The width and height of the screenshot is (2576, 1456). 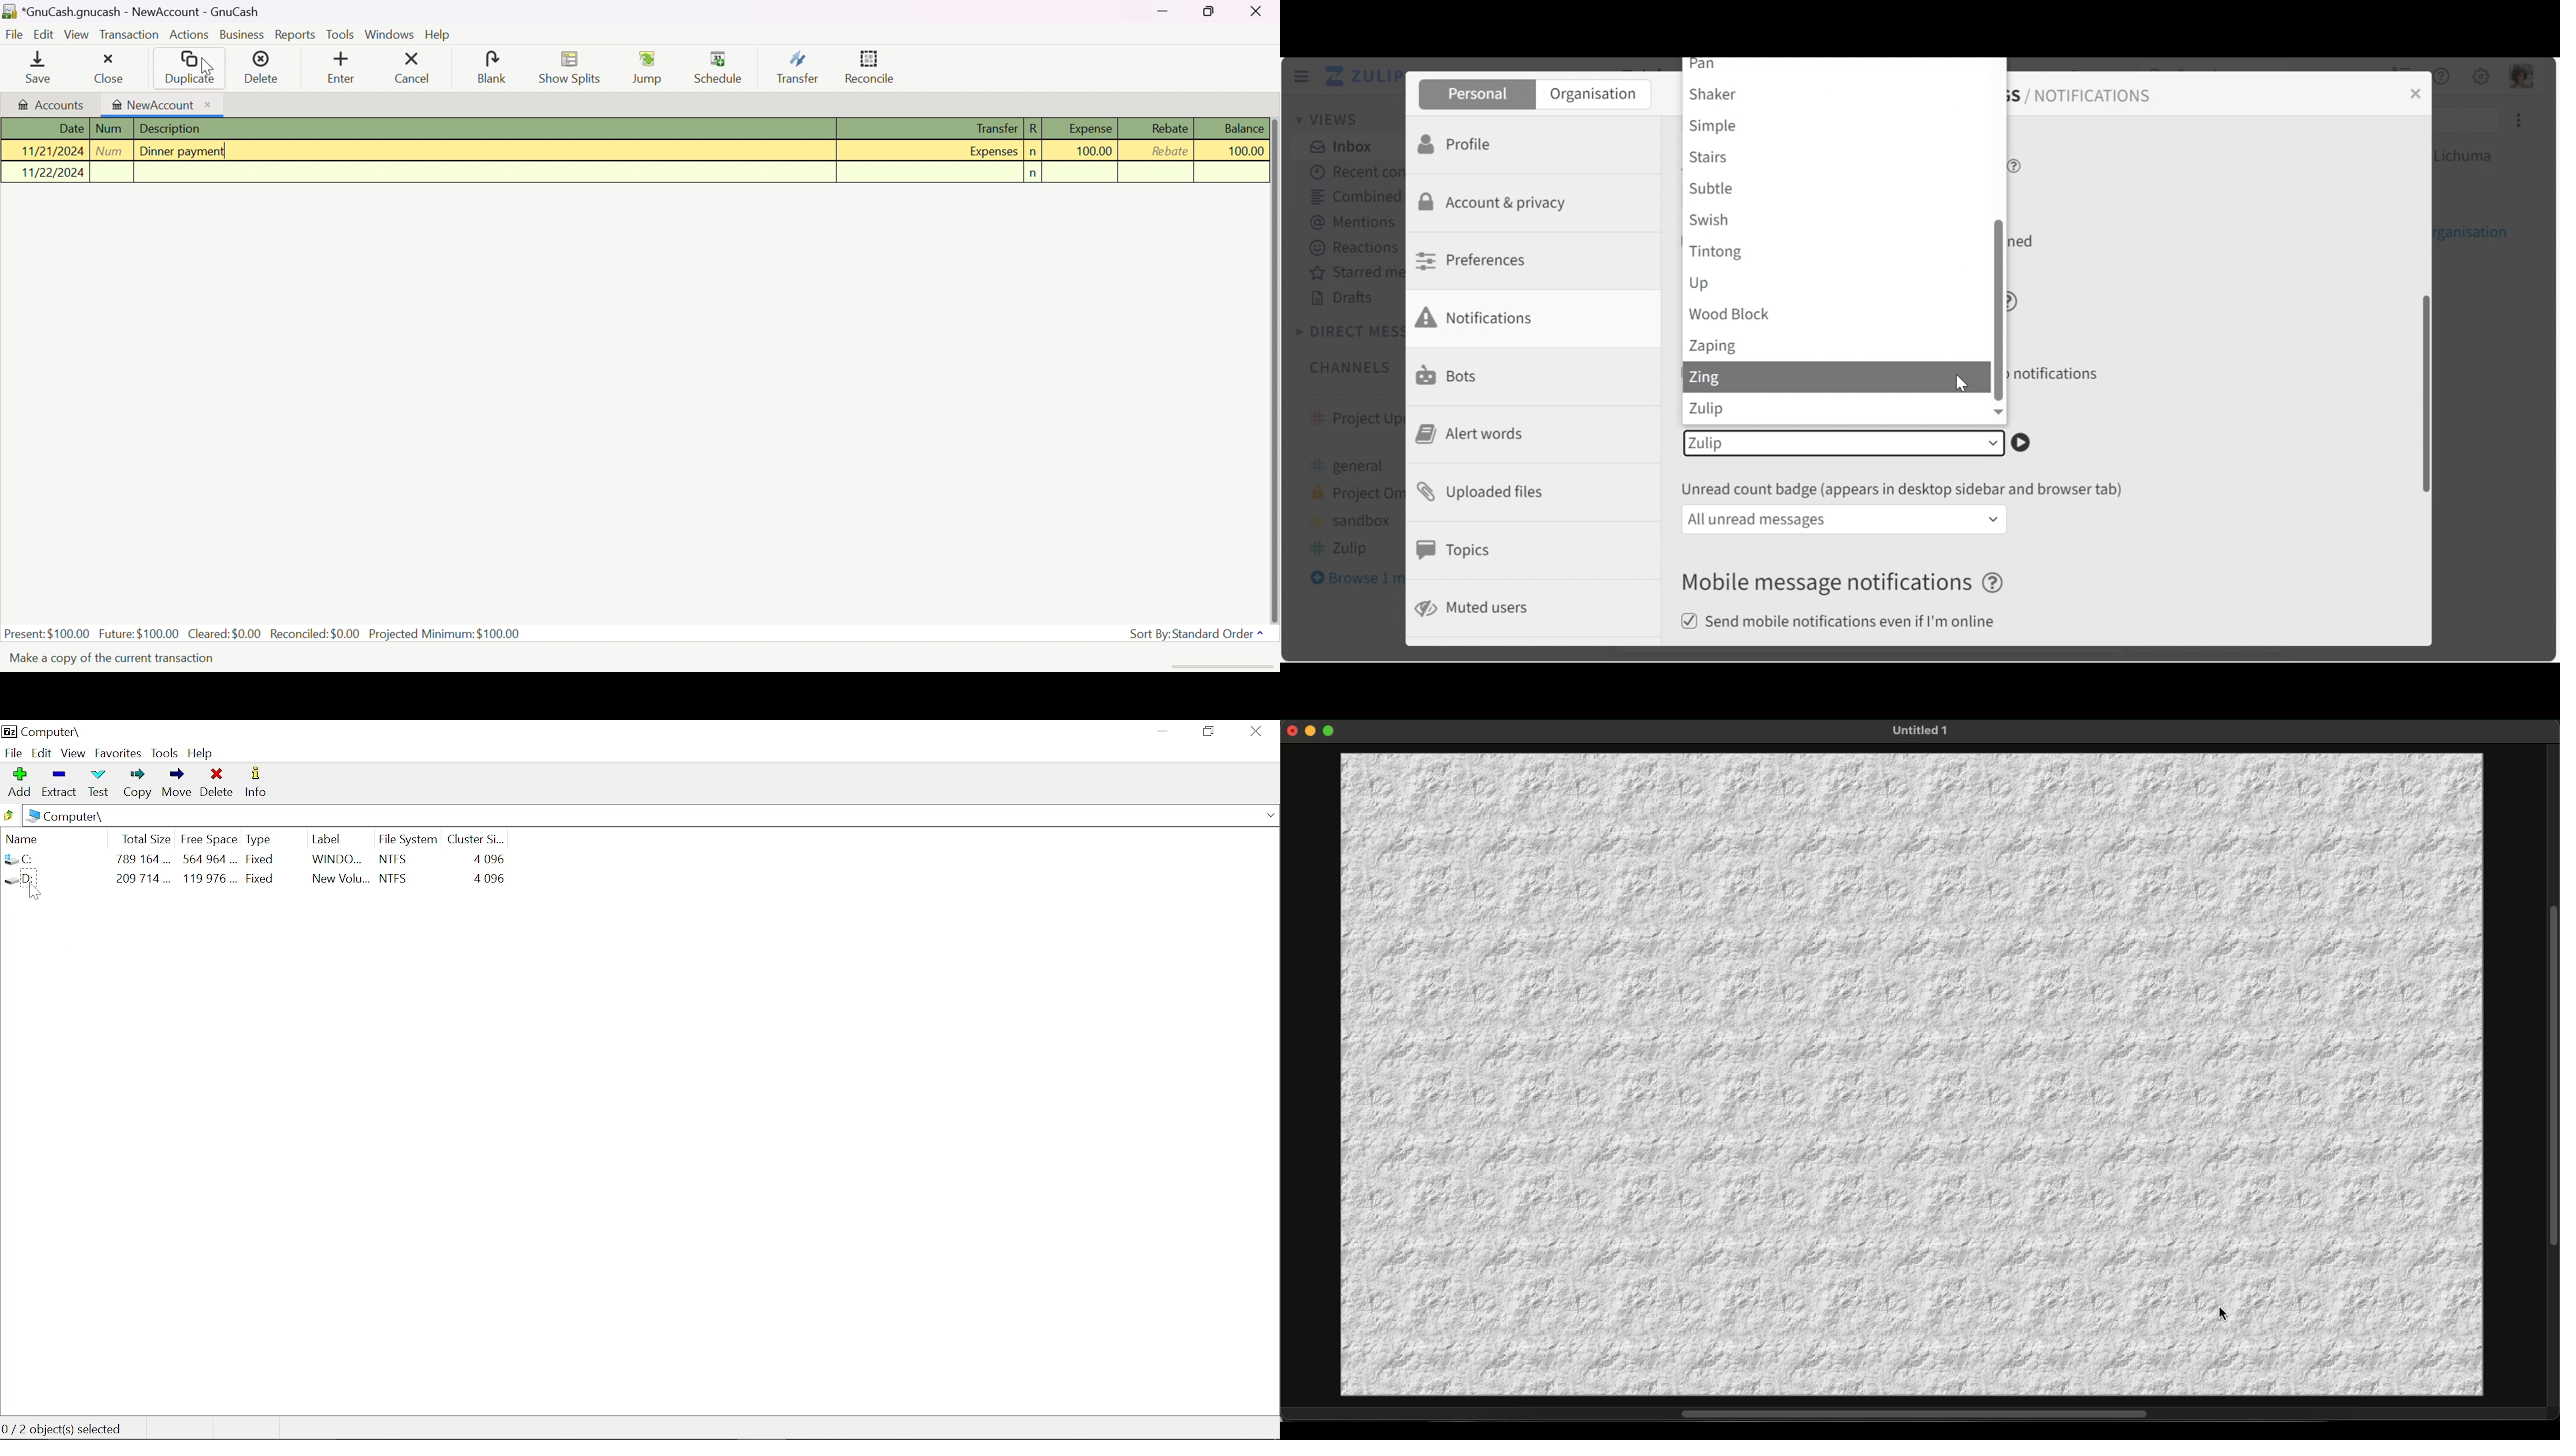 What do you see at coordinates (47, 633) in the screenshot?
I see `Present: $100.00` at bounding box center [47, 633].